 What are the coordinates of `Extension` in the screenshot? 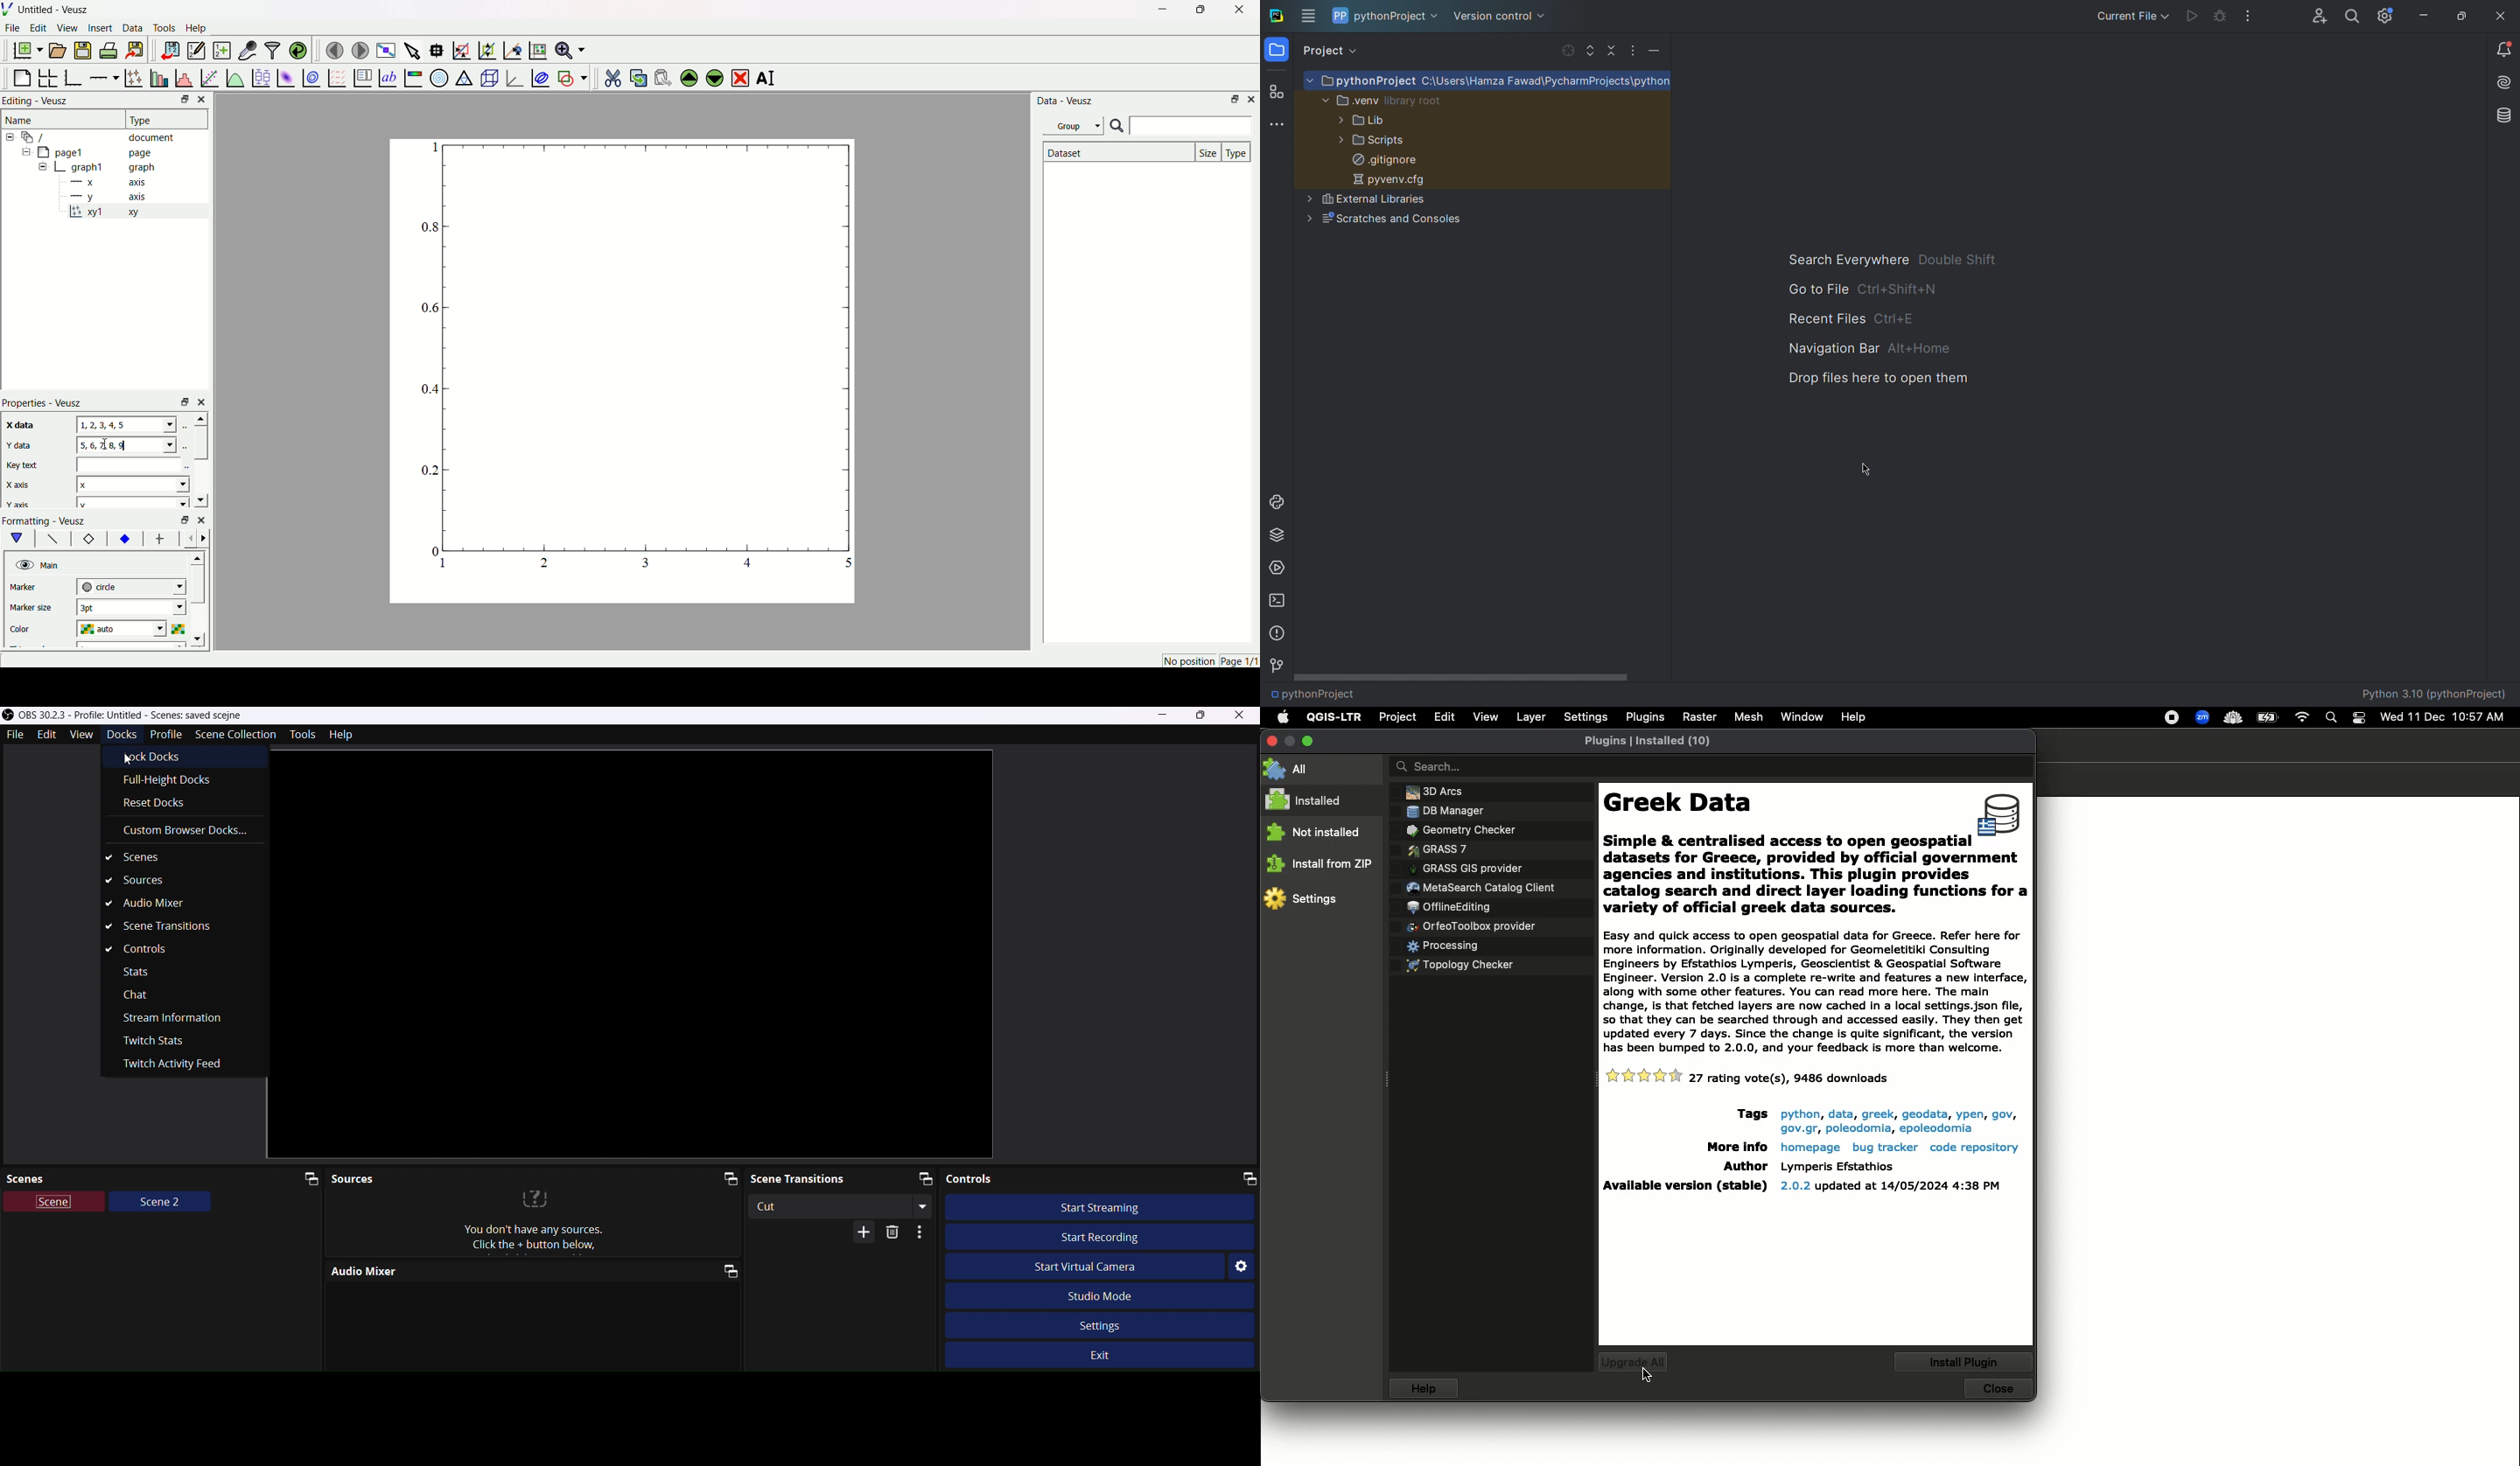 It's located at (2235, 719).